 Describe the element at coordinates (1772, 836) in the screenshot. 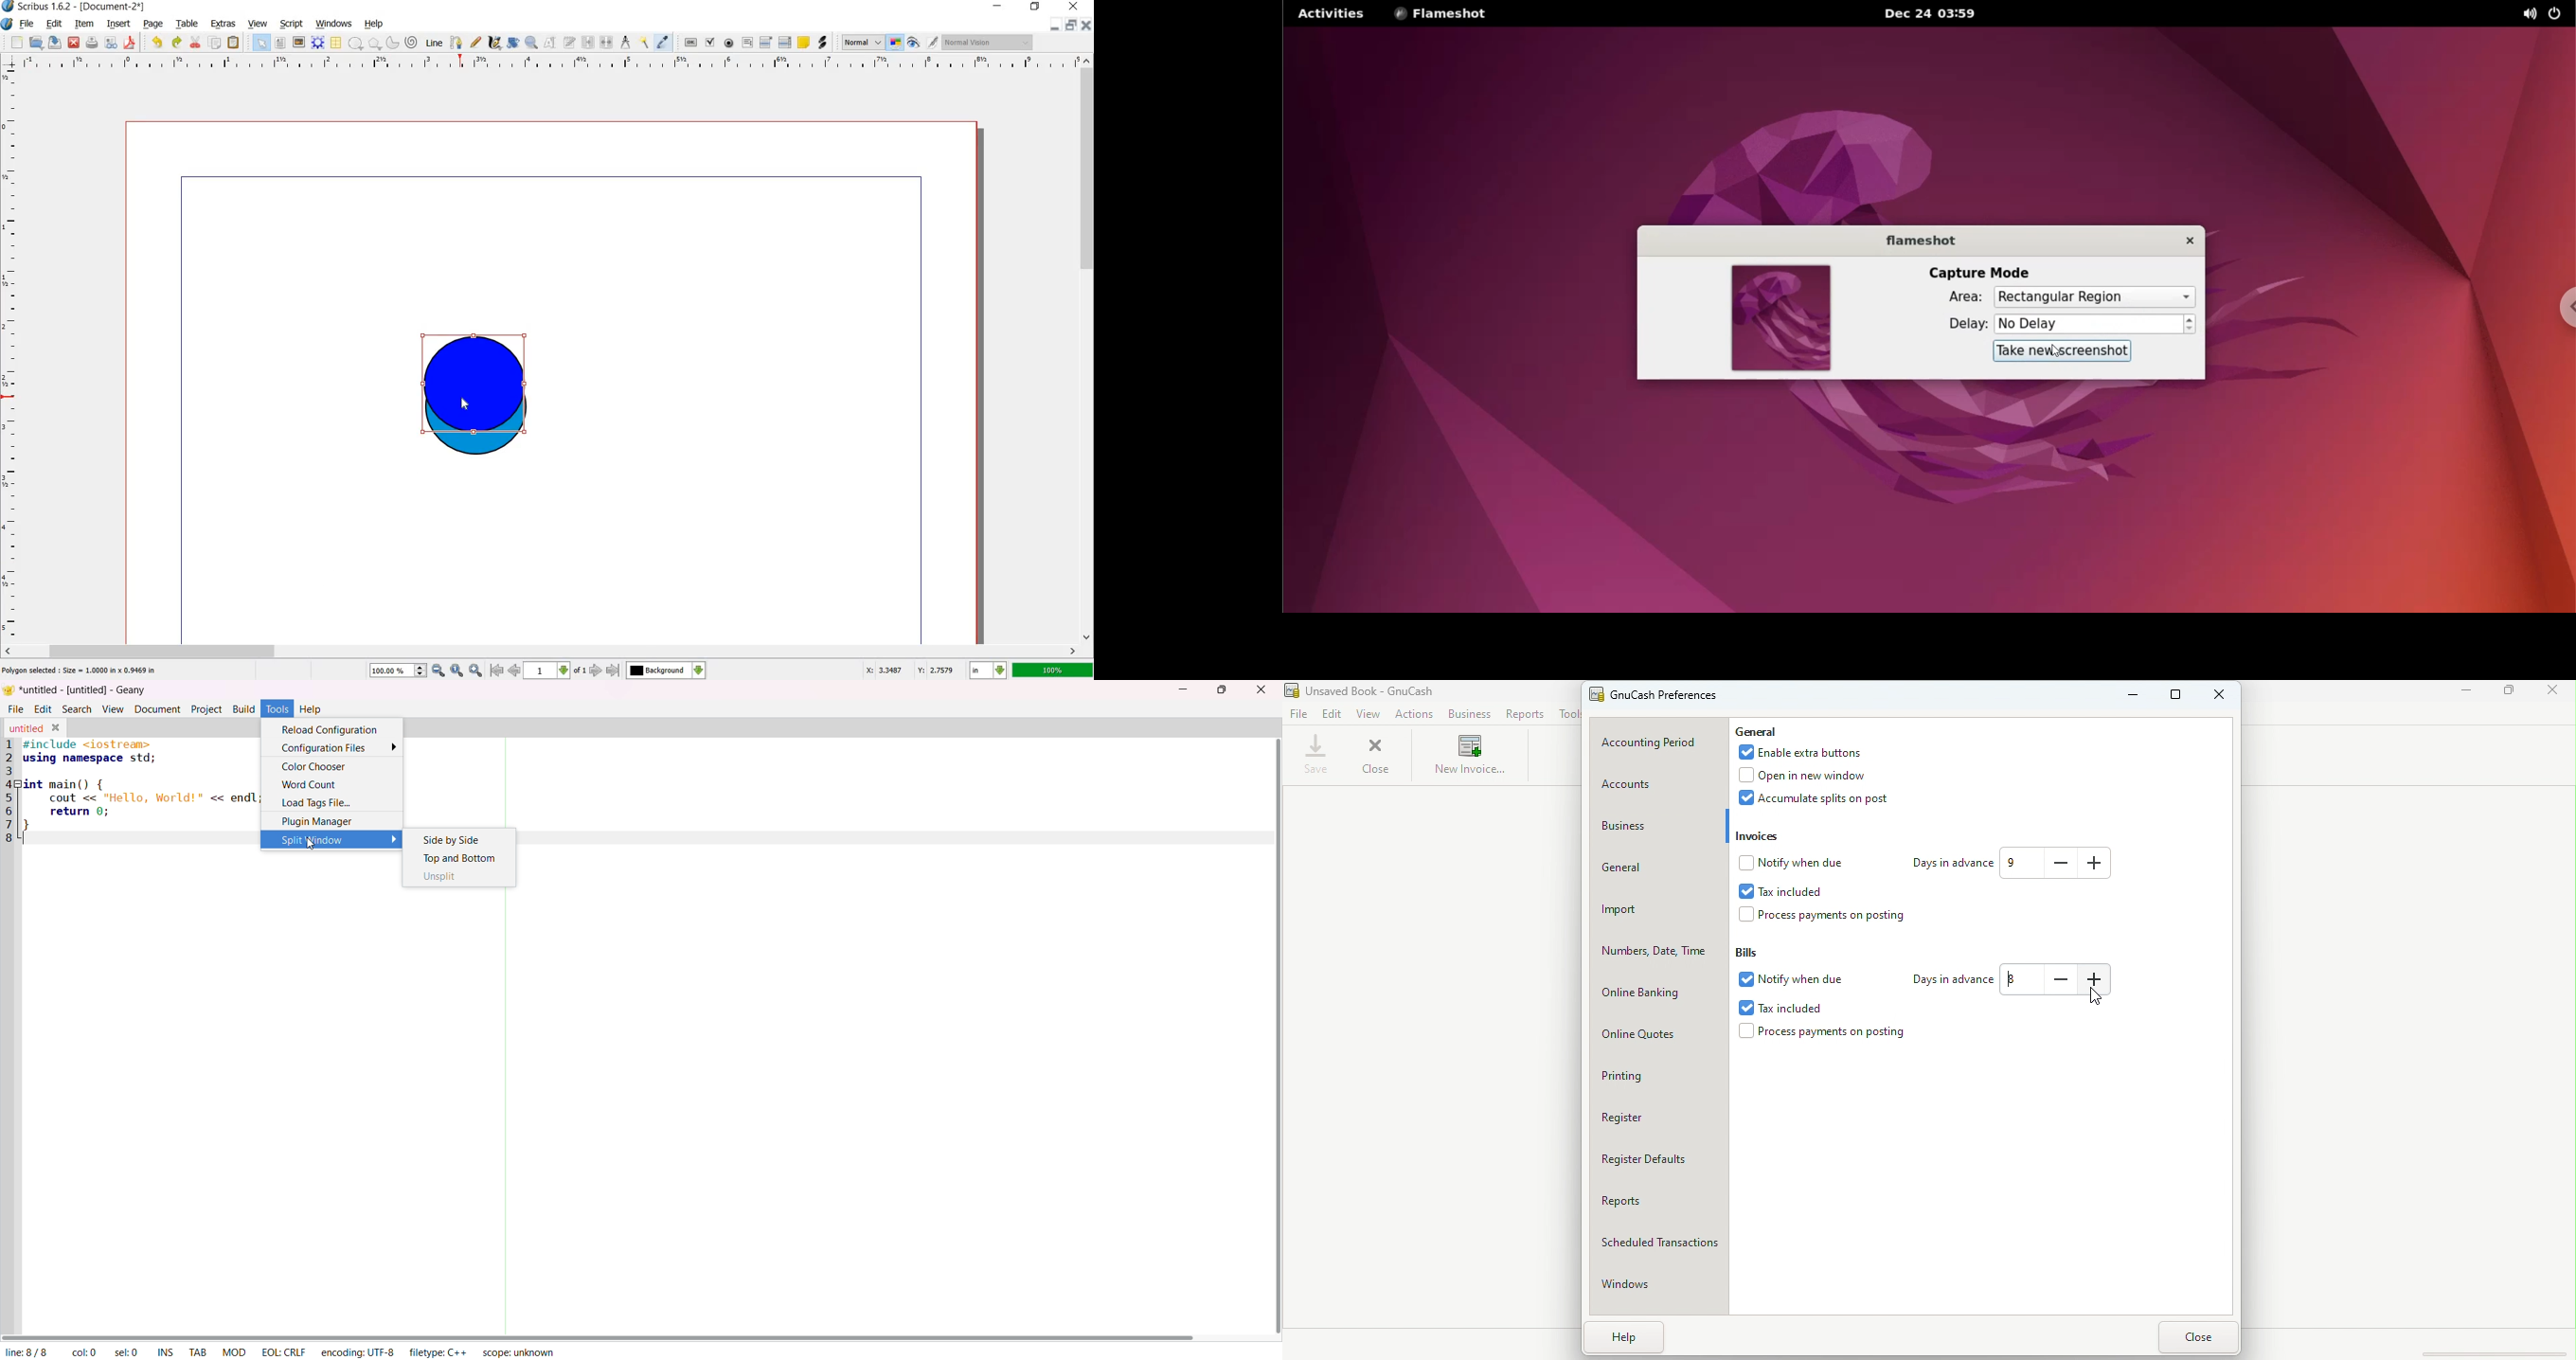

I see `Invoices` at that location.